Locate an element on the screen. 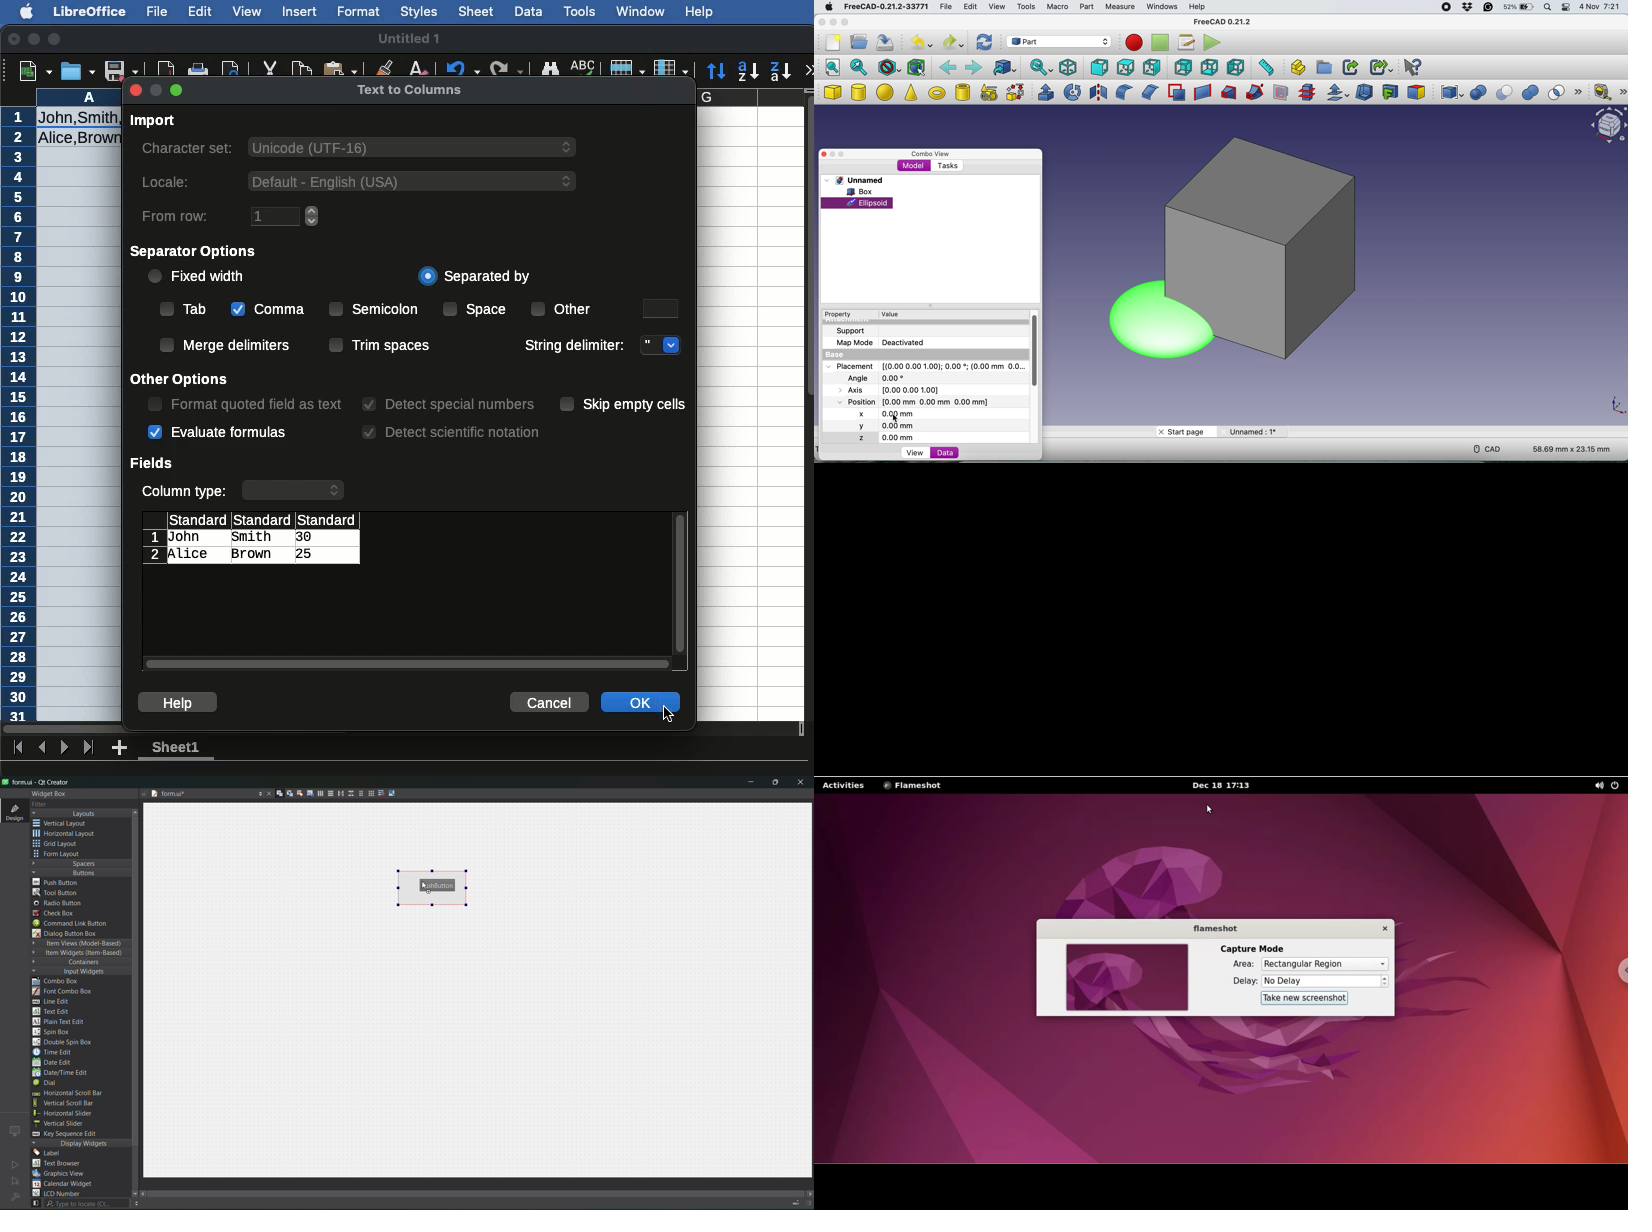 The height and width of the screenshot is (1232, 1652). xy coordinate is located at coordinates (1614, 409).